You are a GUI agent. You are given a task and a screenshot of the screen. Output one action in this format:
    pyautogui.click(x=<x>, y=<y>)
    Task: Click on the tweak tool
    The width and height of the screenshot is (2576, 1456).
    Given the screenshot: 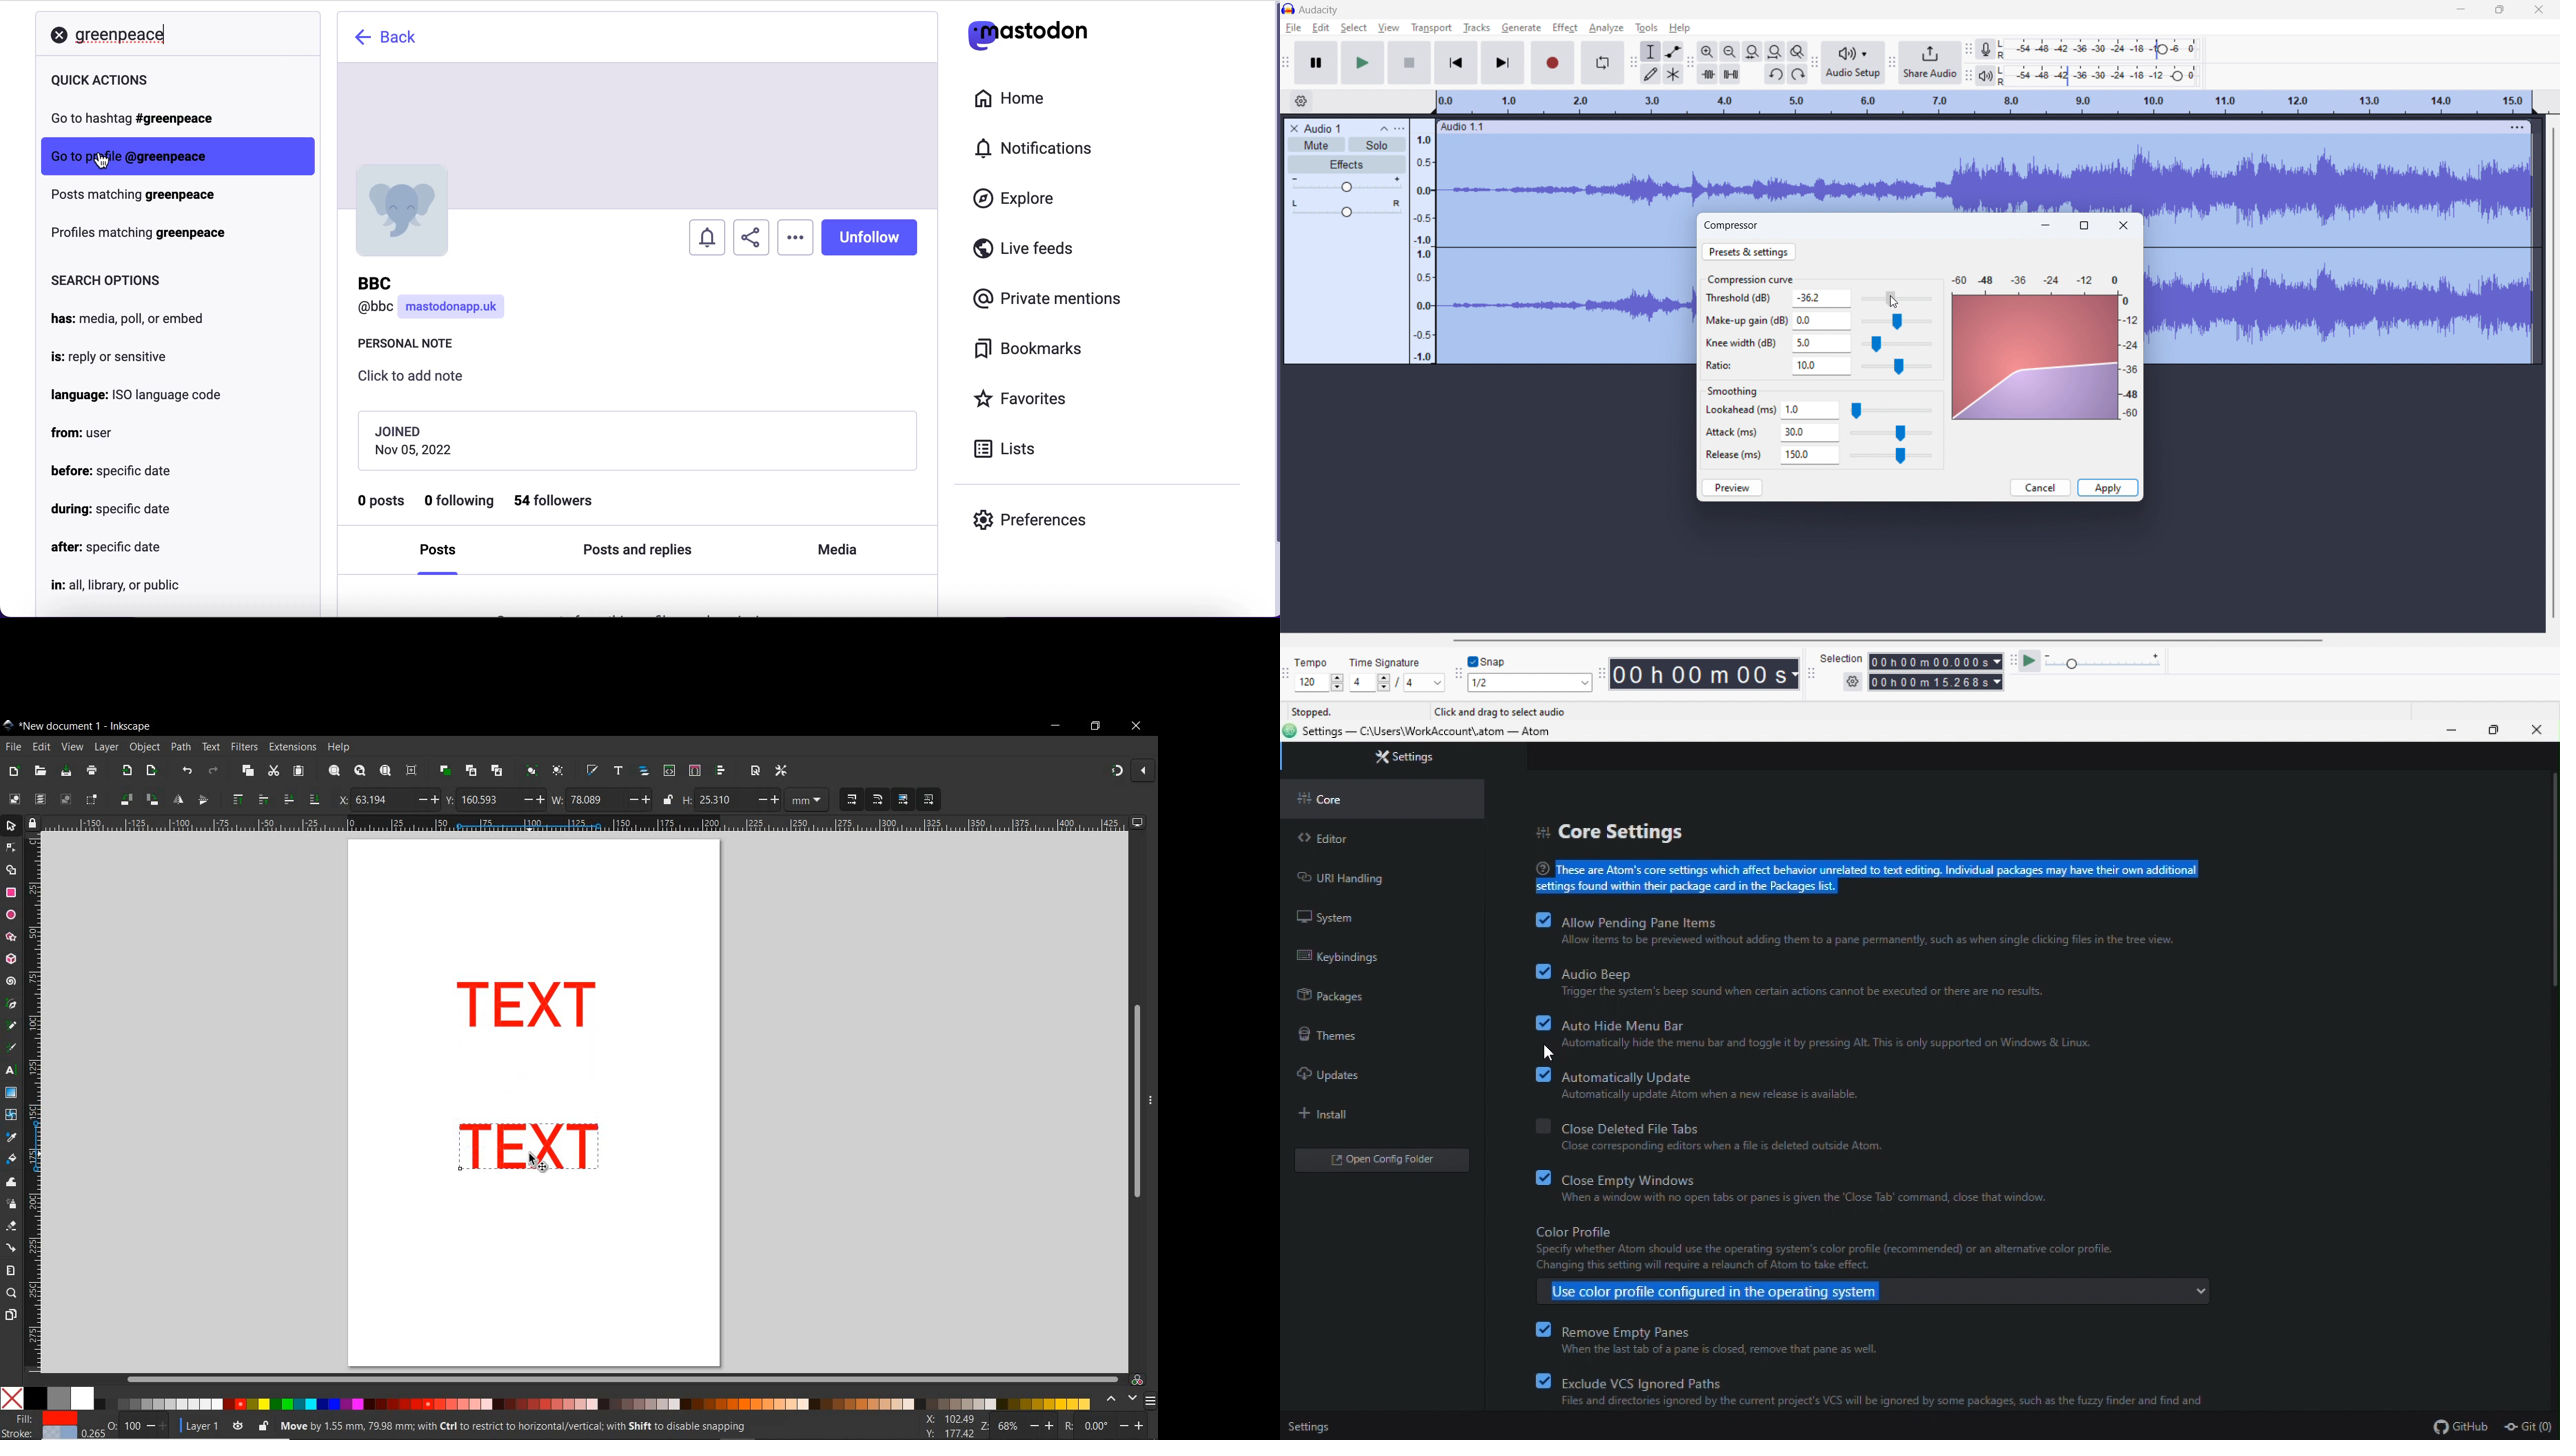 What is the action you would take?
    pyautogui.click(x=11, y=1183)
    